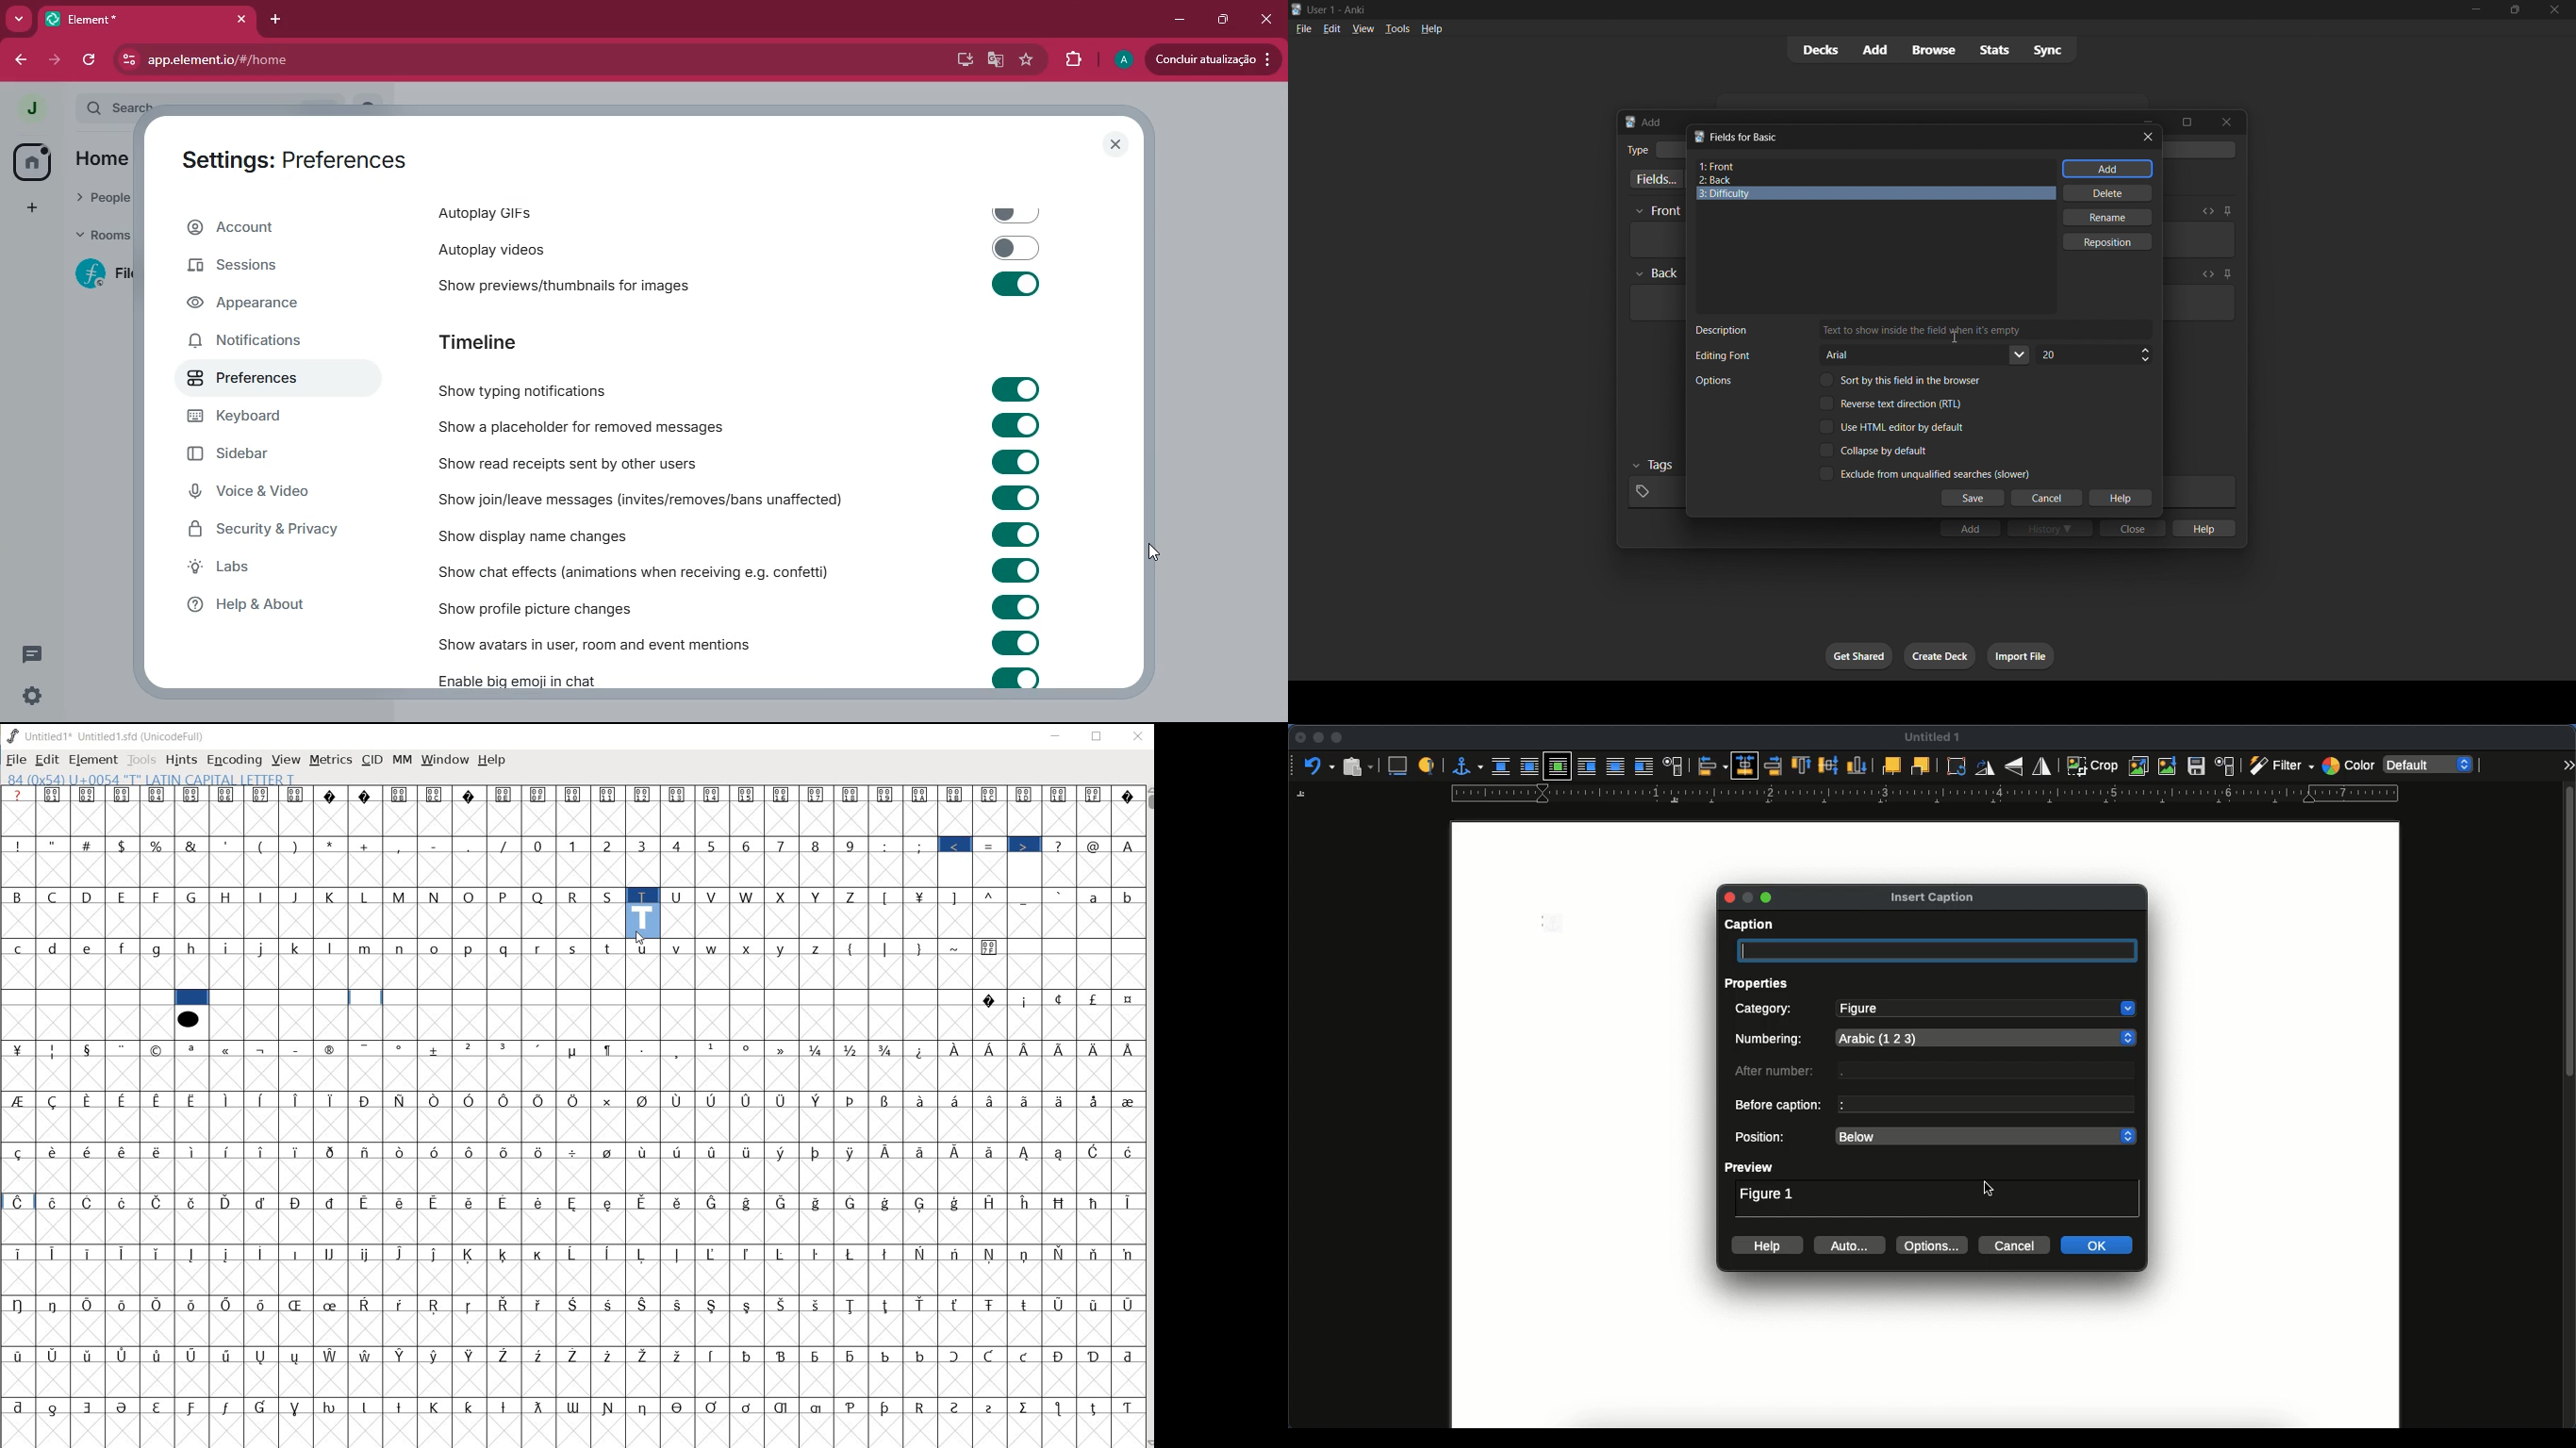  What do you see at coordinates (748, 1151) in the screenshot?
I see `Symbol` at bounding box center [748, 1151].